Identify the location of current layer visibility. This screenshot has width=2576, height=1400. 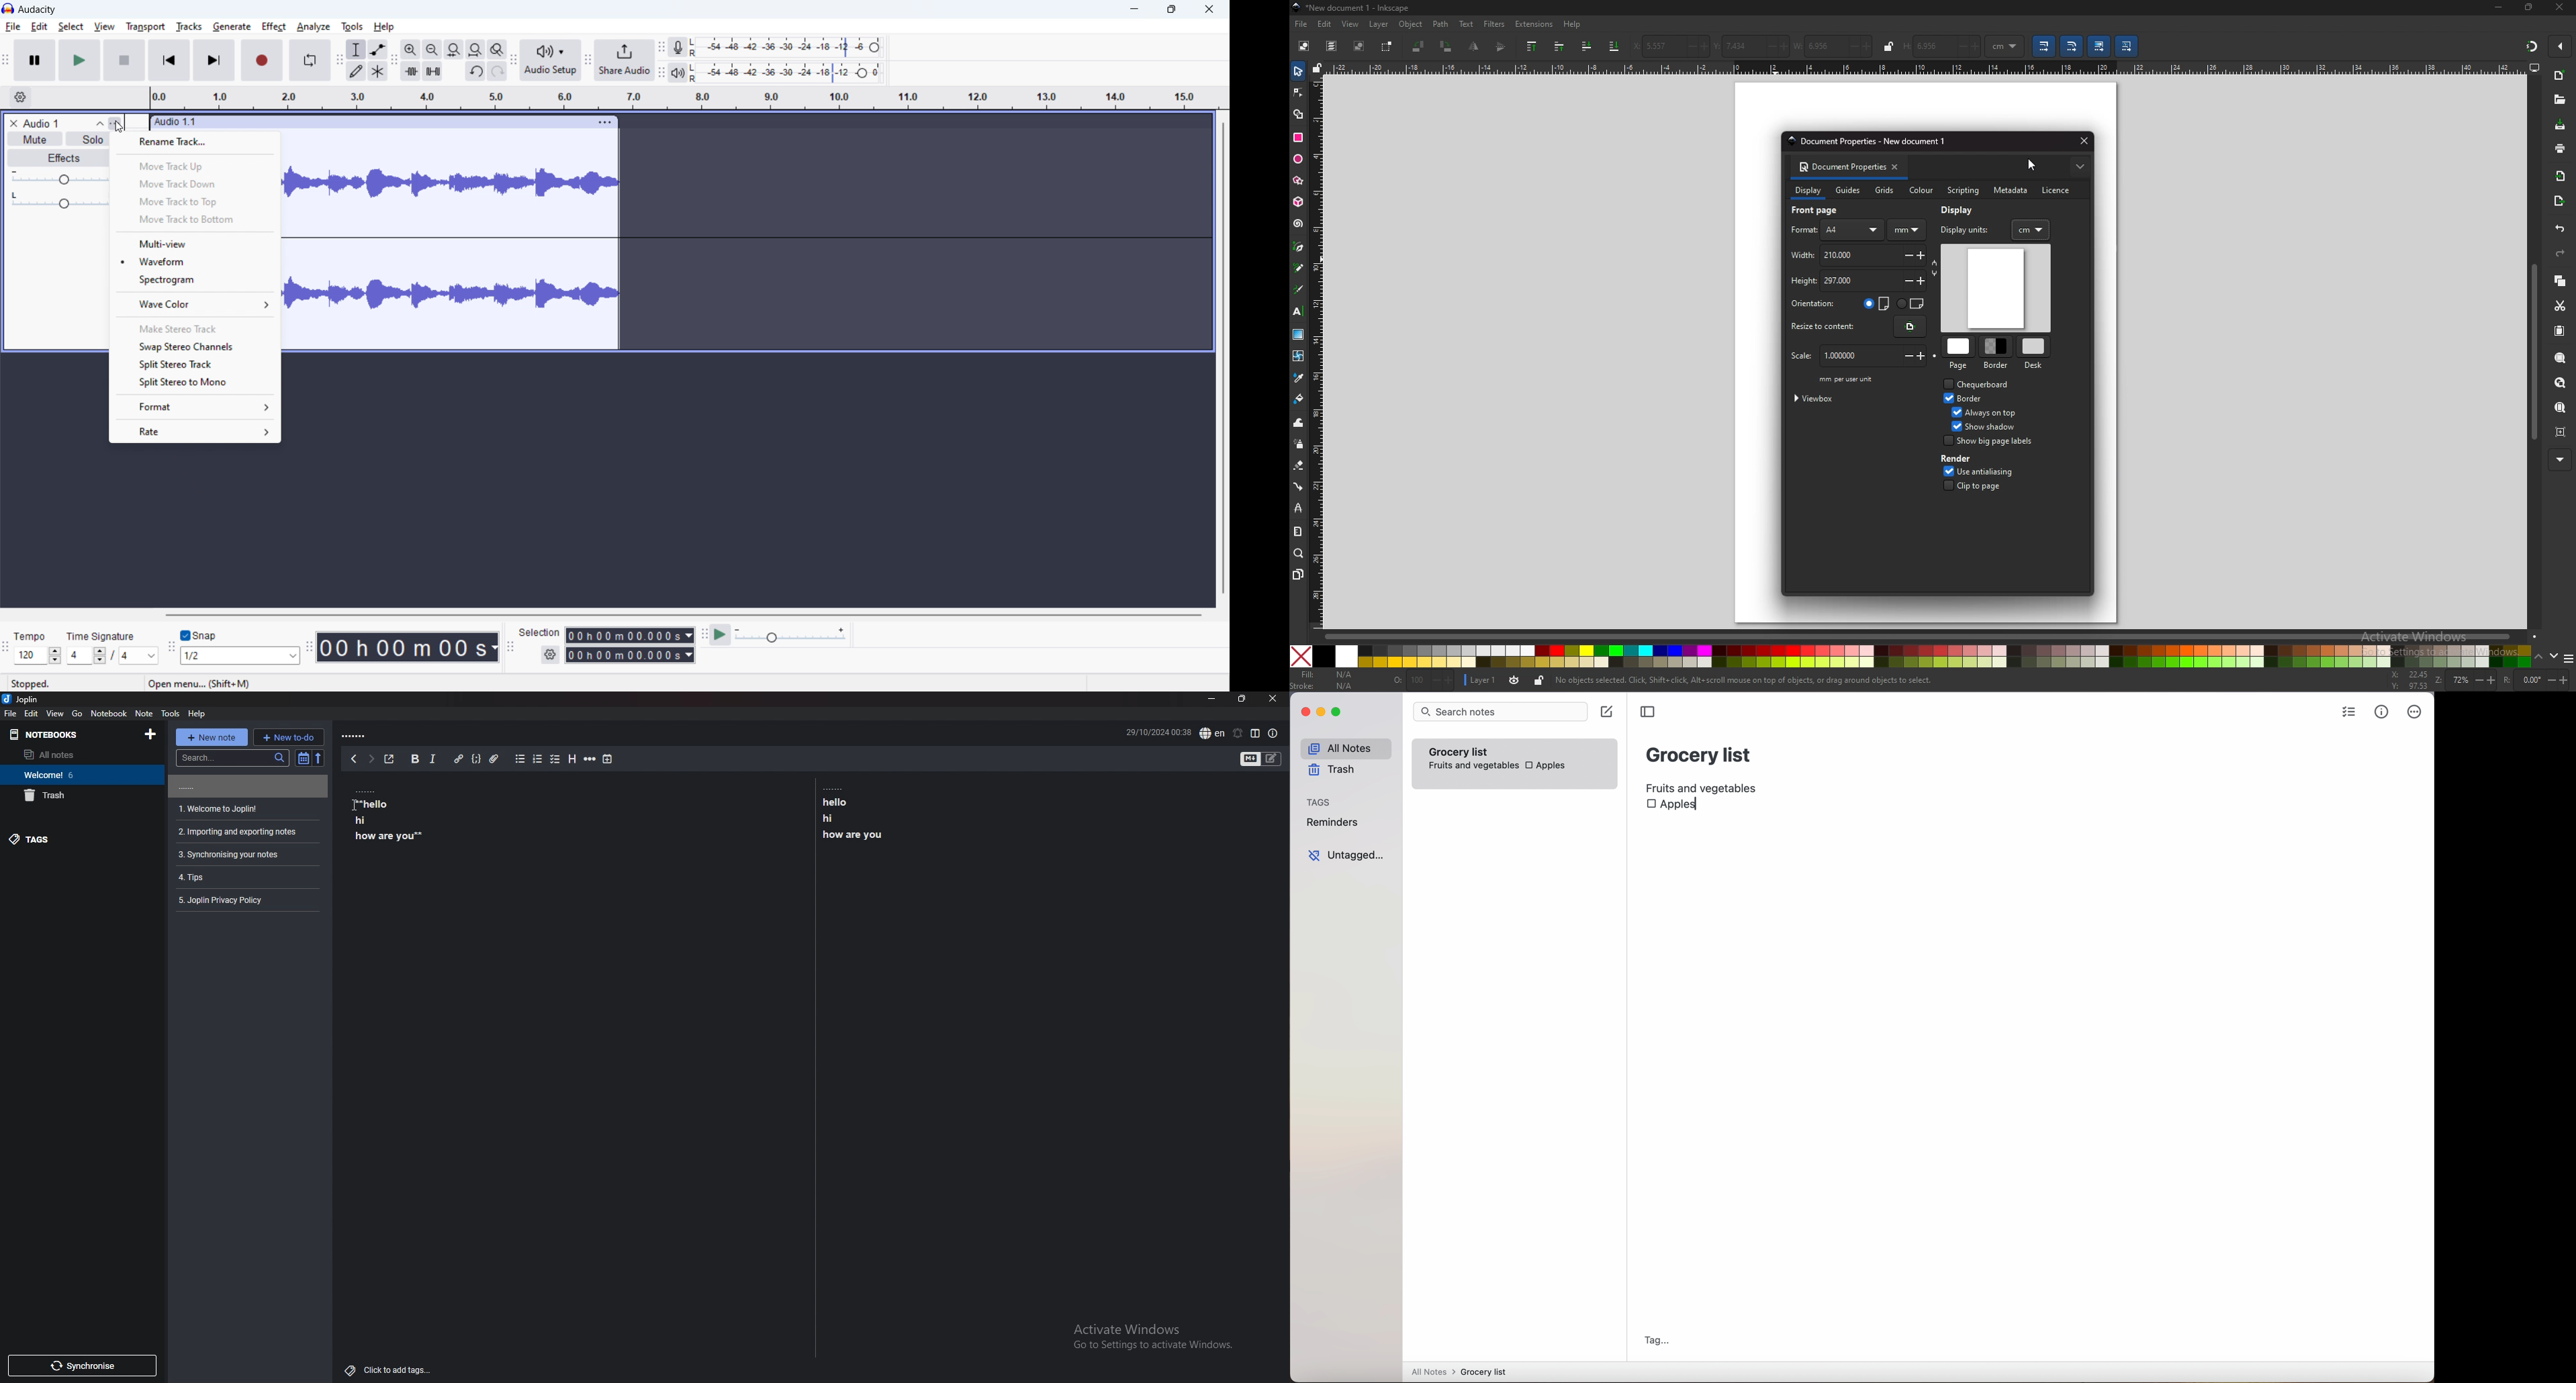
(1514, 682).